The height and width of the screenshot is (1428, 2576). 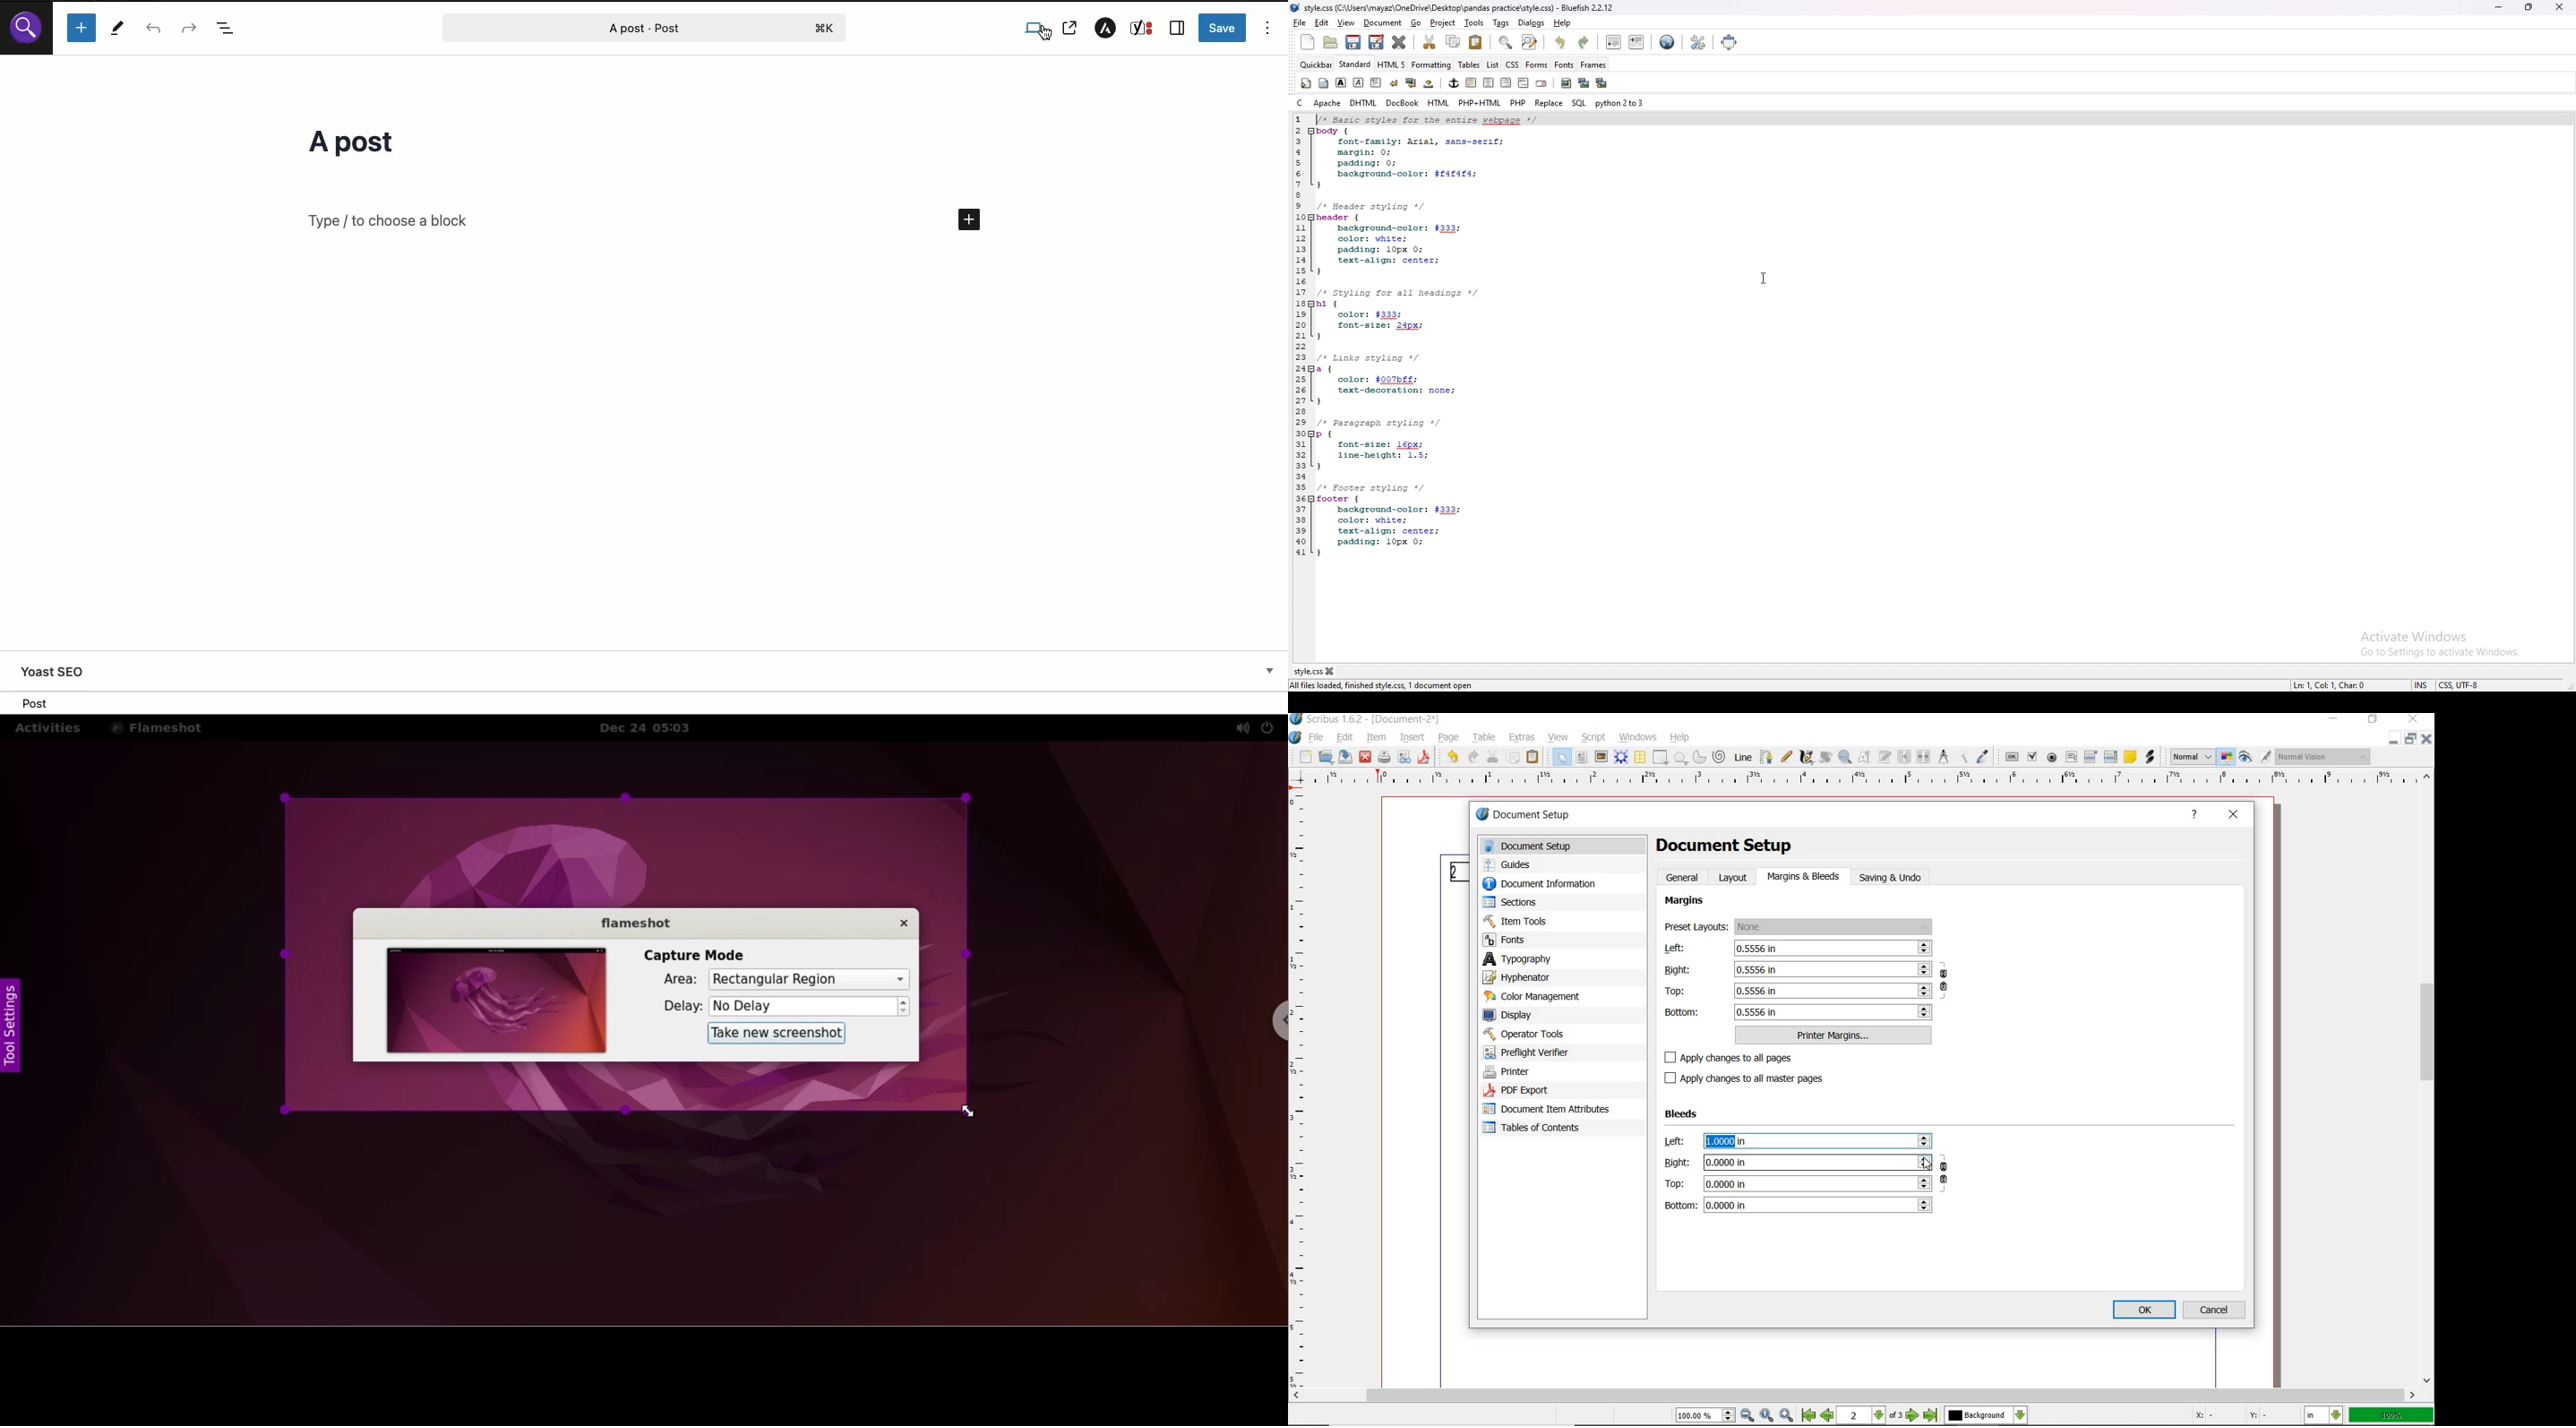 I want to click on document, so click(x=1383, y=23).